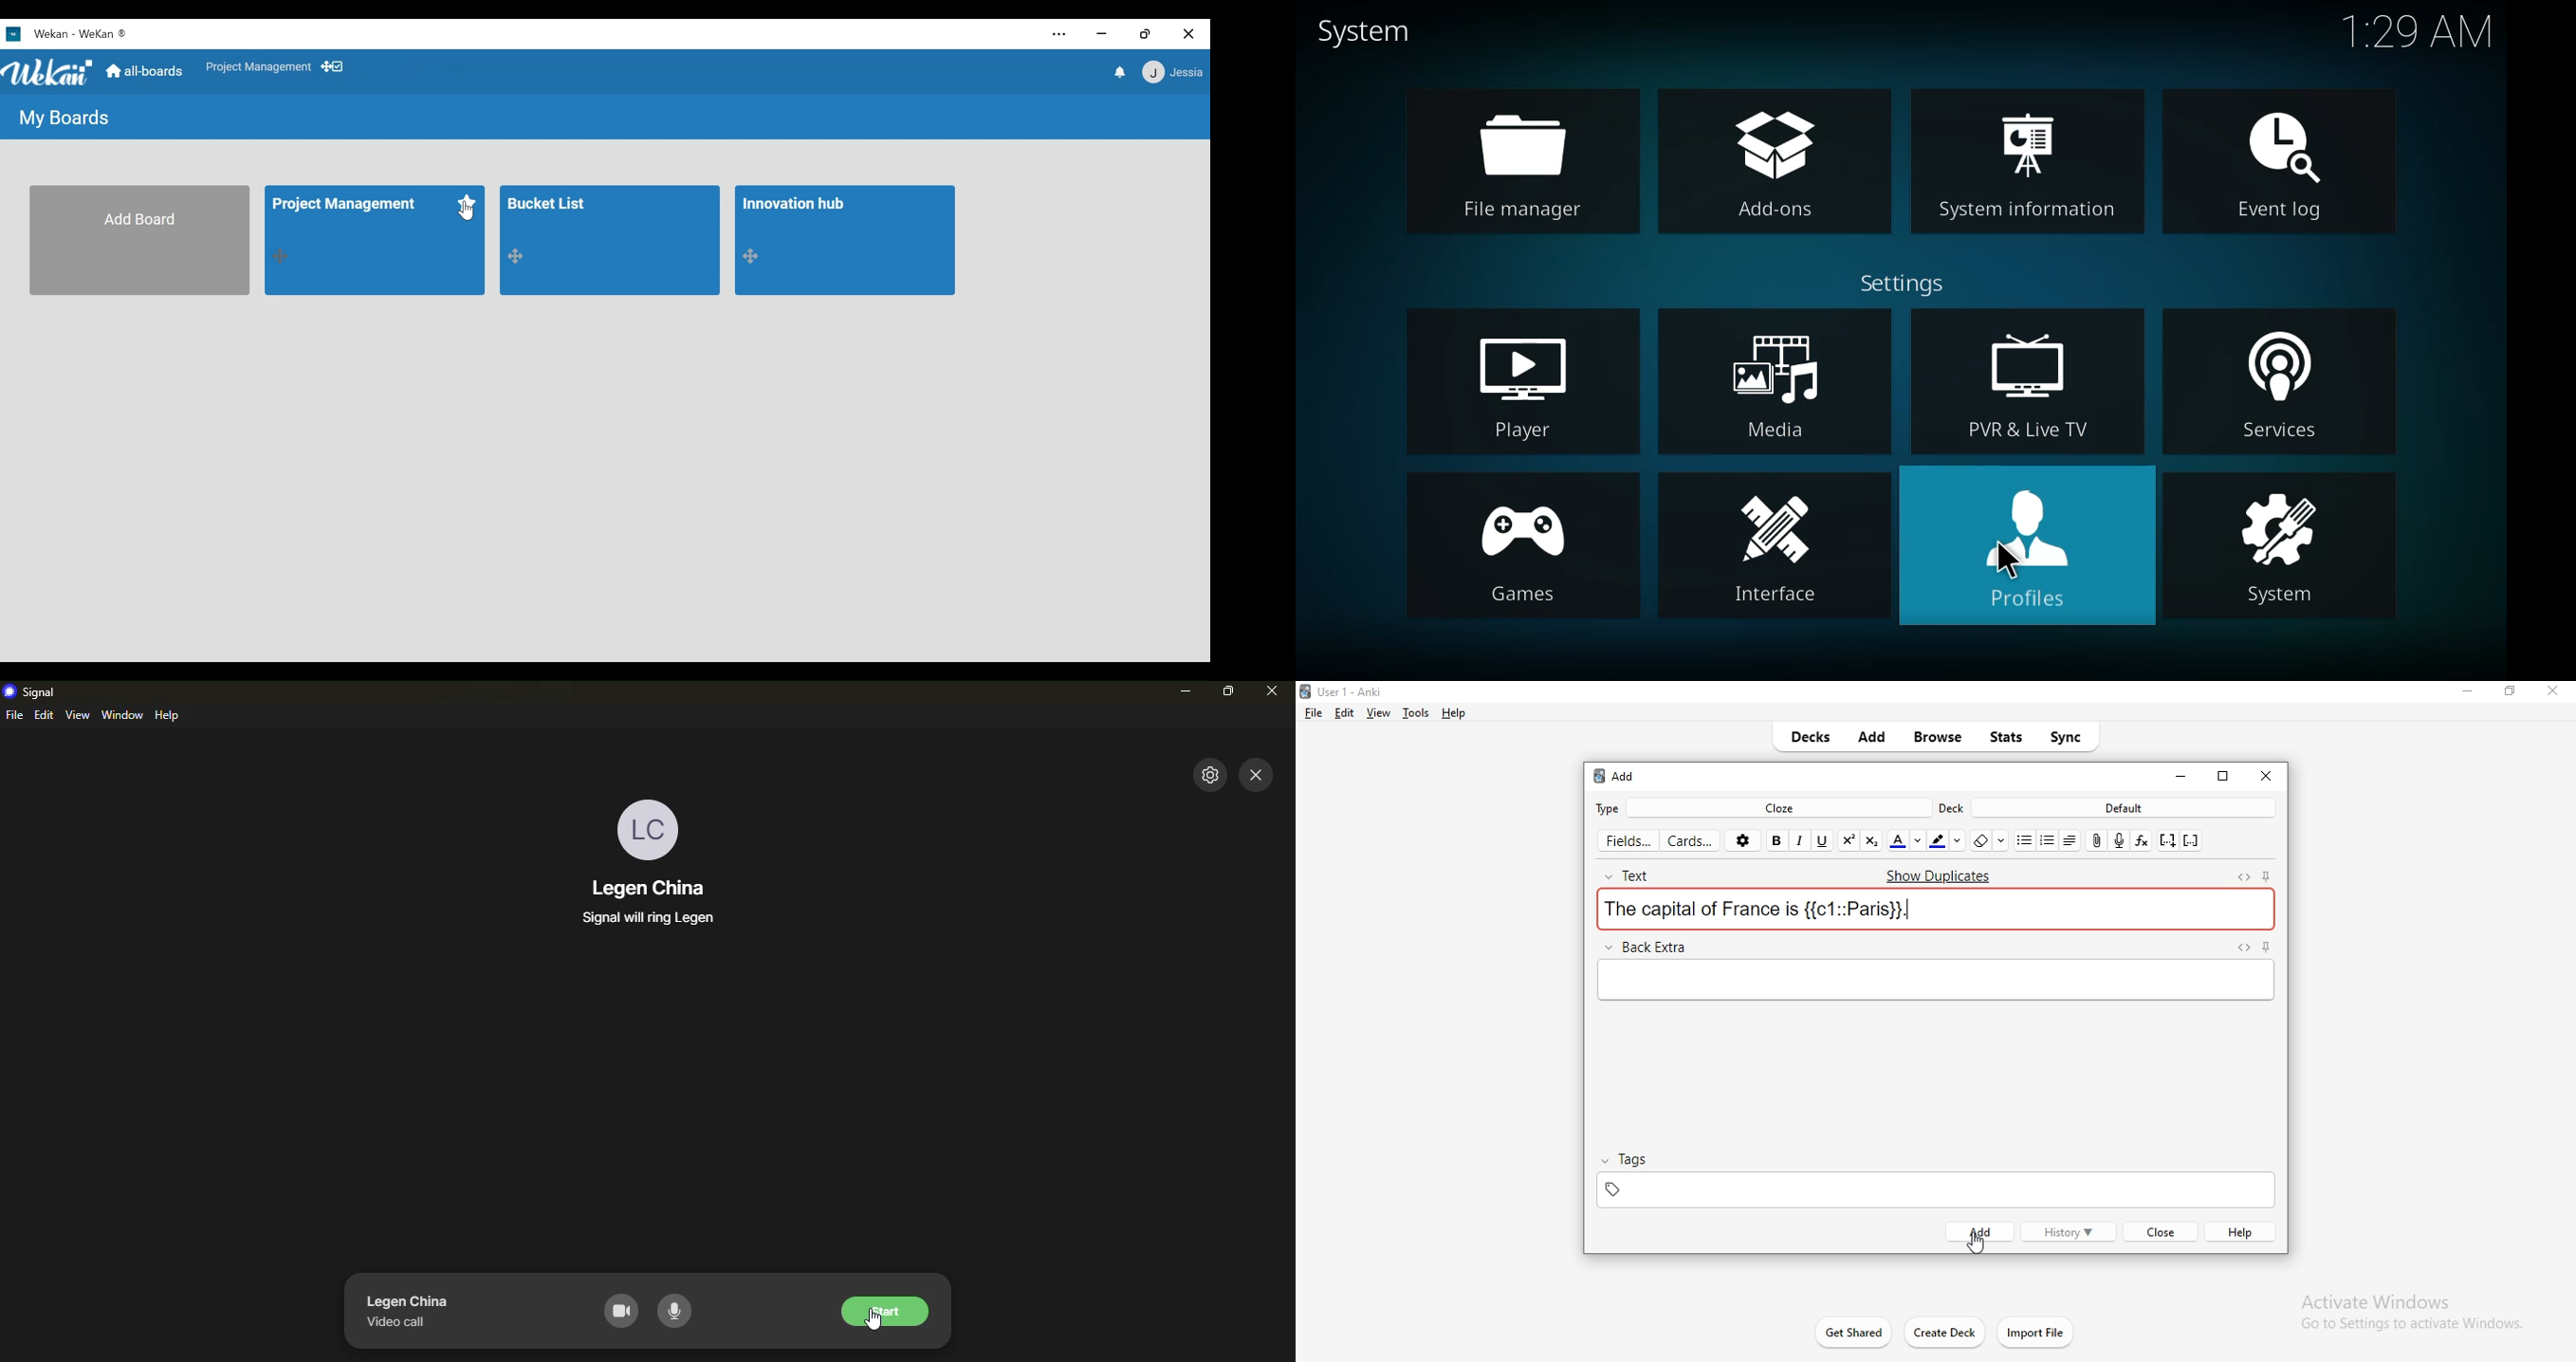 This screenshot has height=1372, width=2576. What do you see at coordinates (2265, 947) in the screenshot?
I see `pin` at bounding box center [2265, 947].